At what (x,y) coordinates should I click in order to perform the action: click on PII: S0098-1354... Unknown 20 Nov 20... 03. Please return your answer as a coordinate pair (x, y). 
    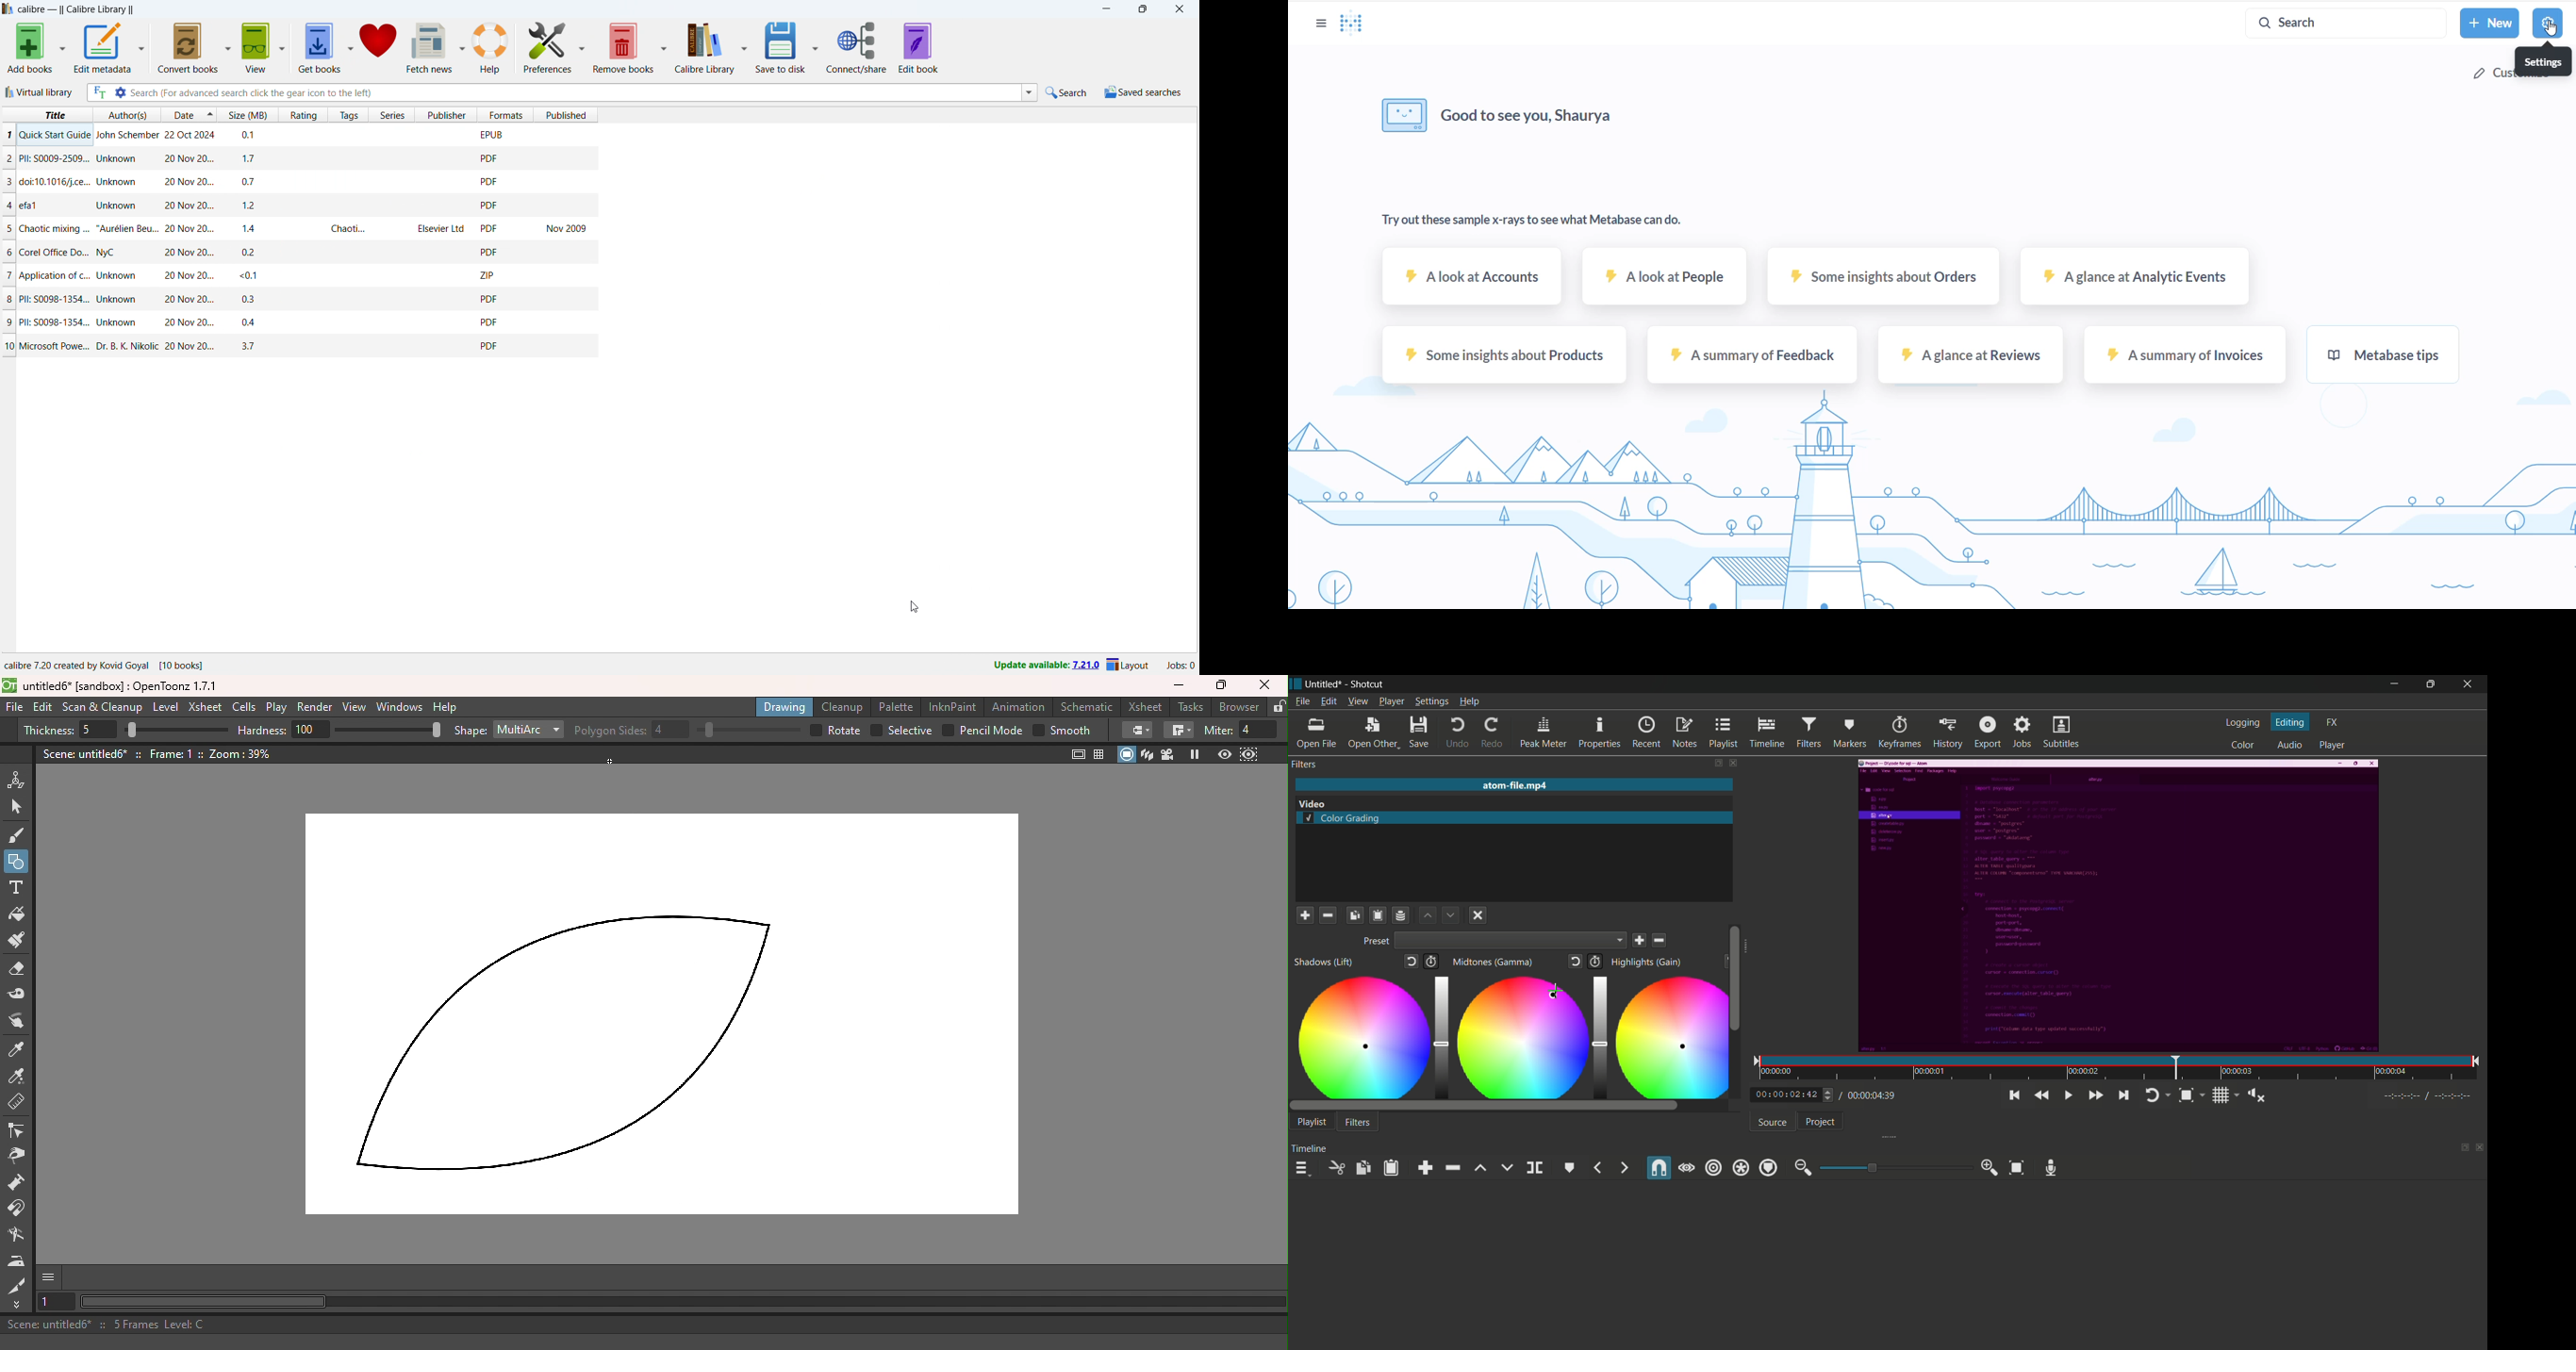
    Looking at the image, I should click on (306, 298).